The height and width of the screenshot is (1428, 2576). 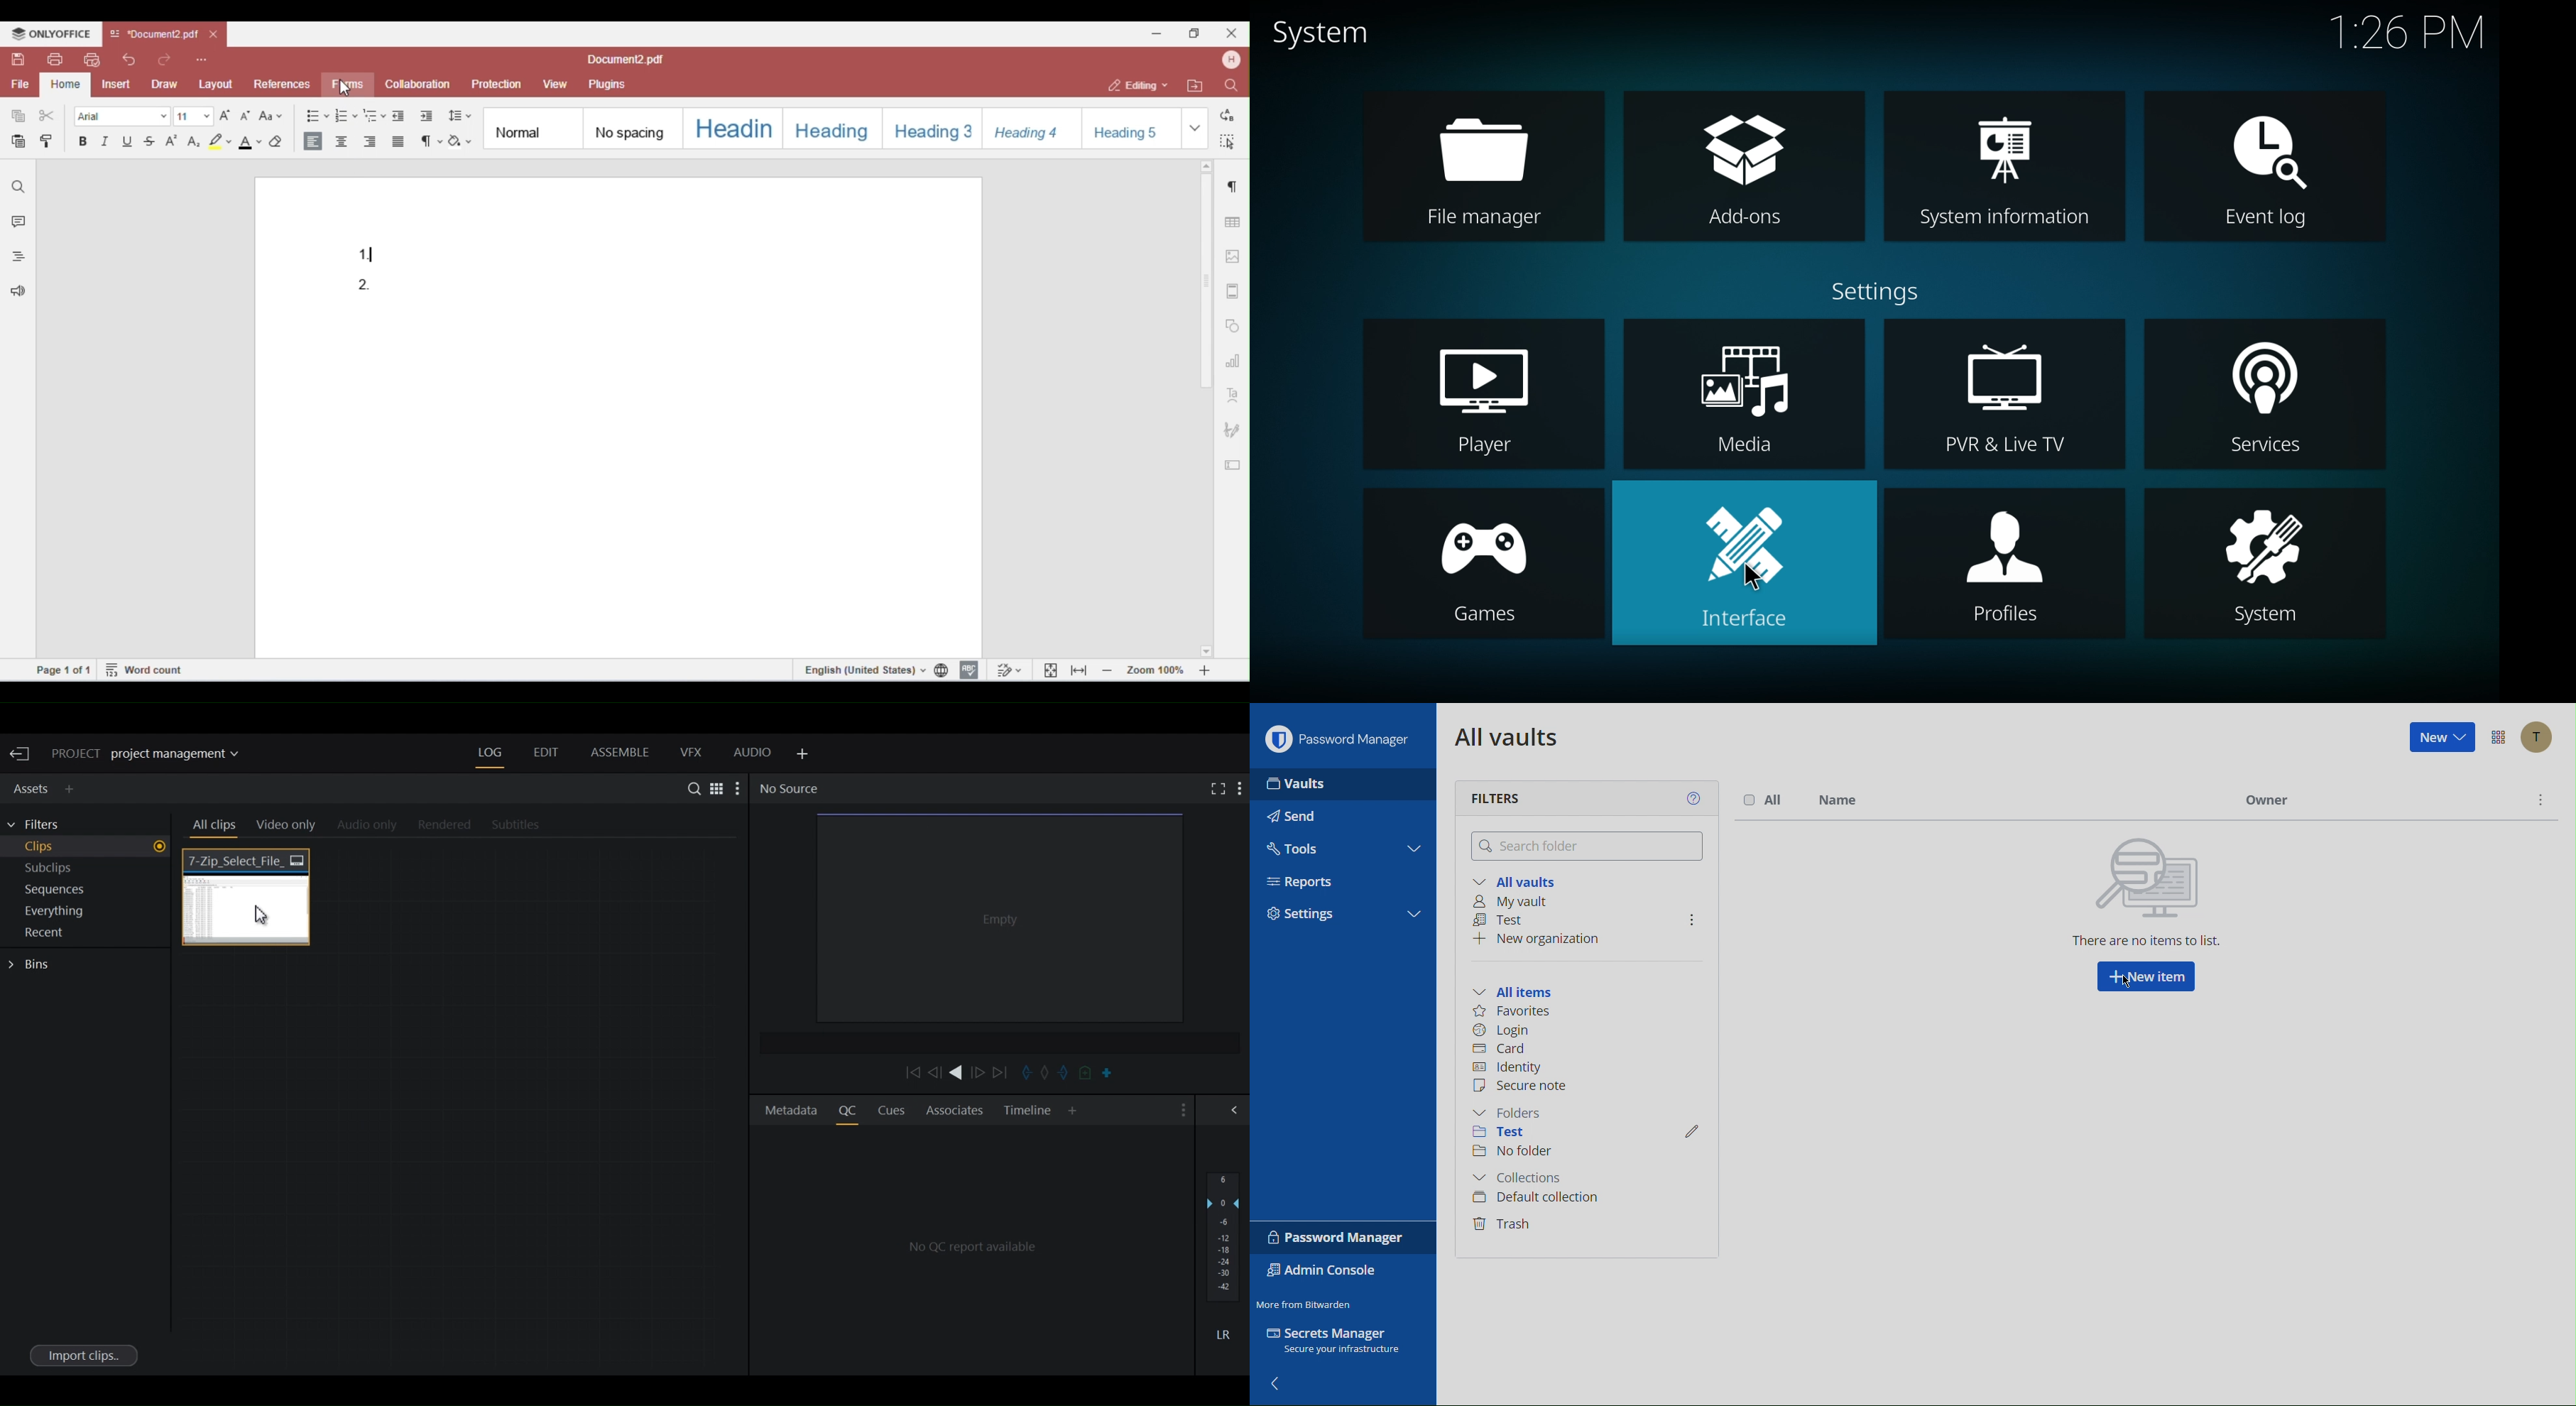 I want to click on Collections, so click(x=1523, y=1176).